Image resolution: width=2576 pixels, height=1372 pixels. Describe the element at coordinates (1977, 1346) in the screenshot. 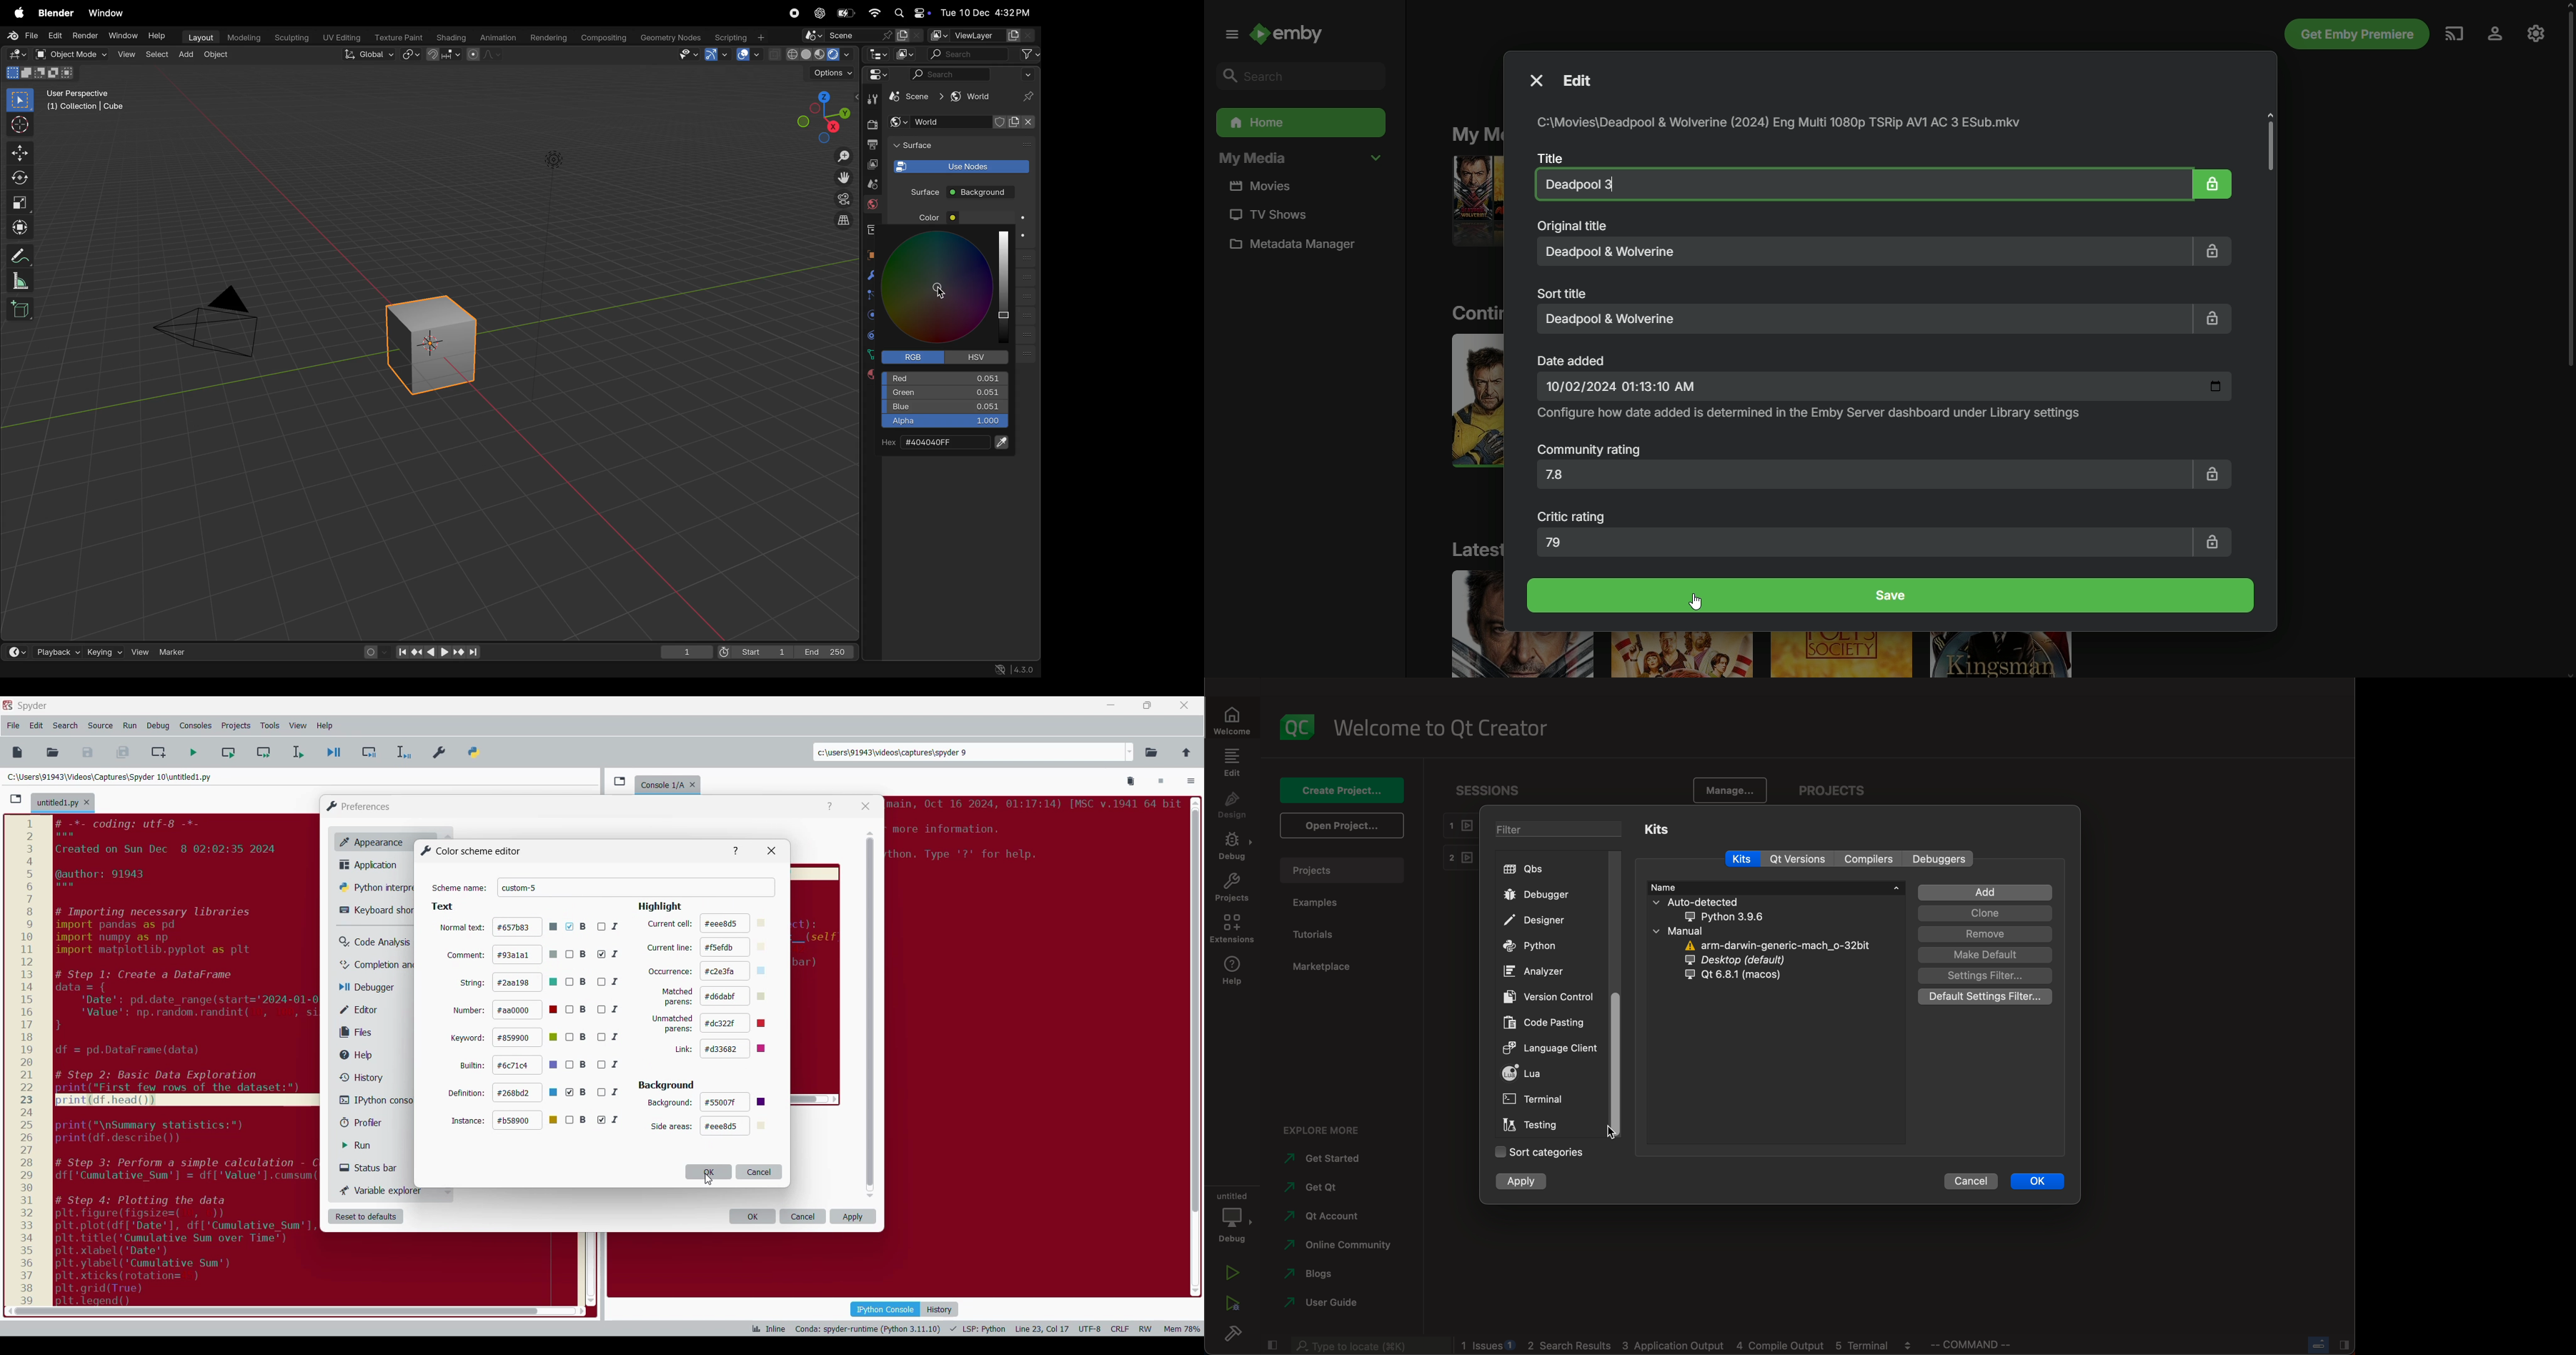

I see `commands` at that location.